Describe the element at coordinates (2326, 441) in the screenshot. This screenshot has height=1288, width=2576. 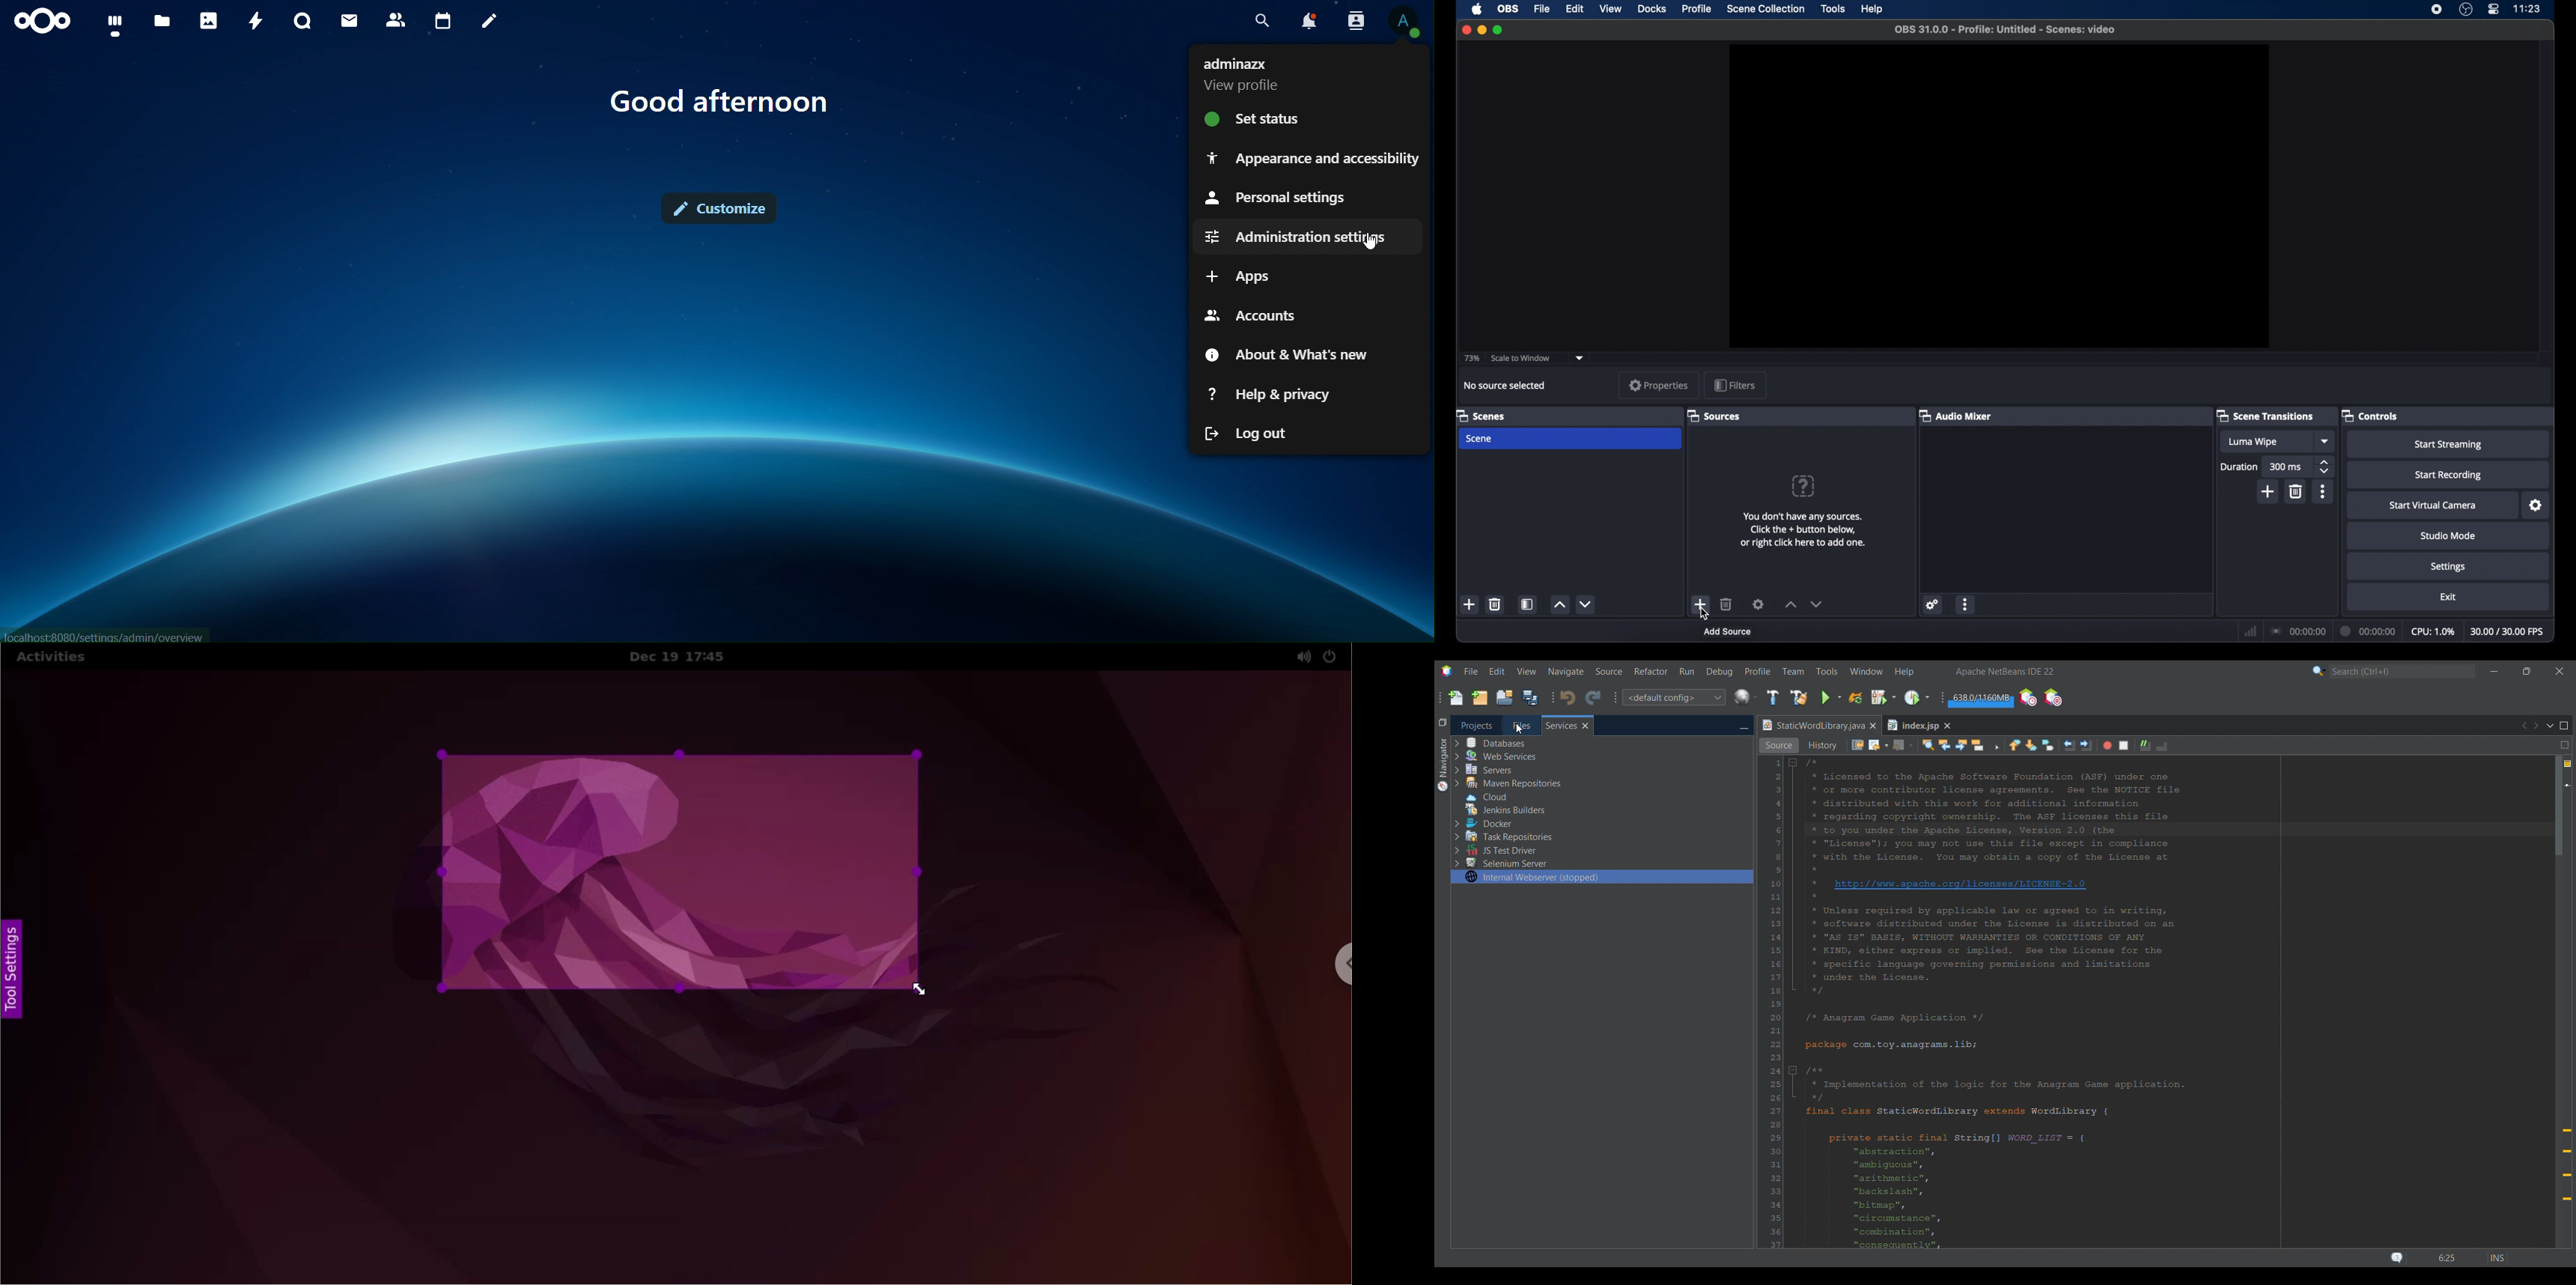
I see `dropdown` at that location.